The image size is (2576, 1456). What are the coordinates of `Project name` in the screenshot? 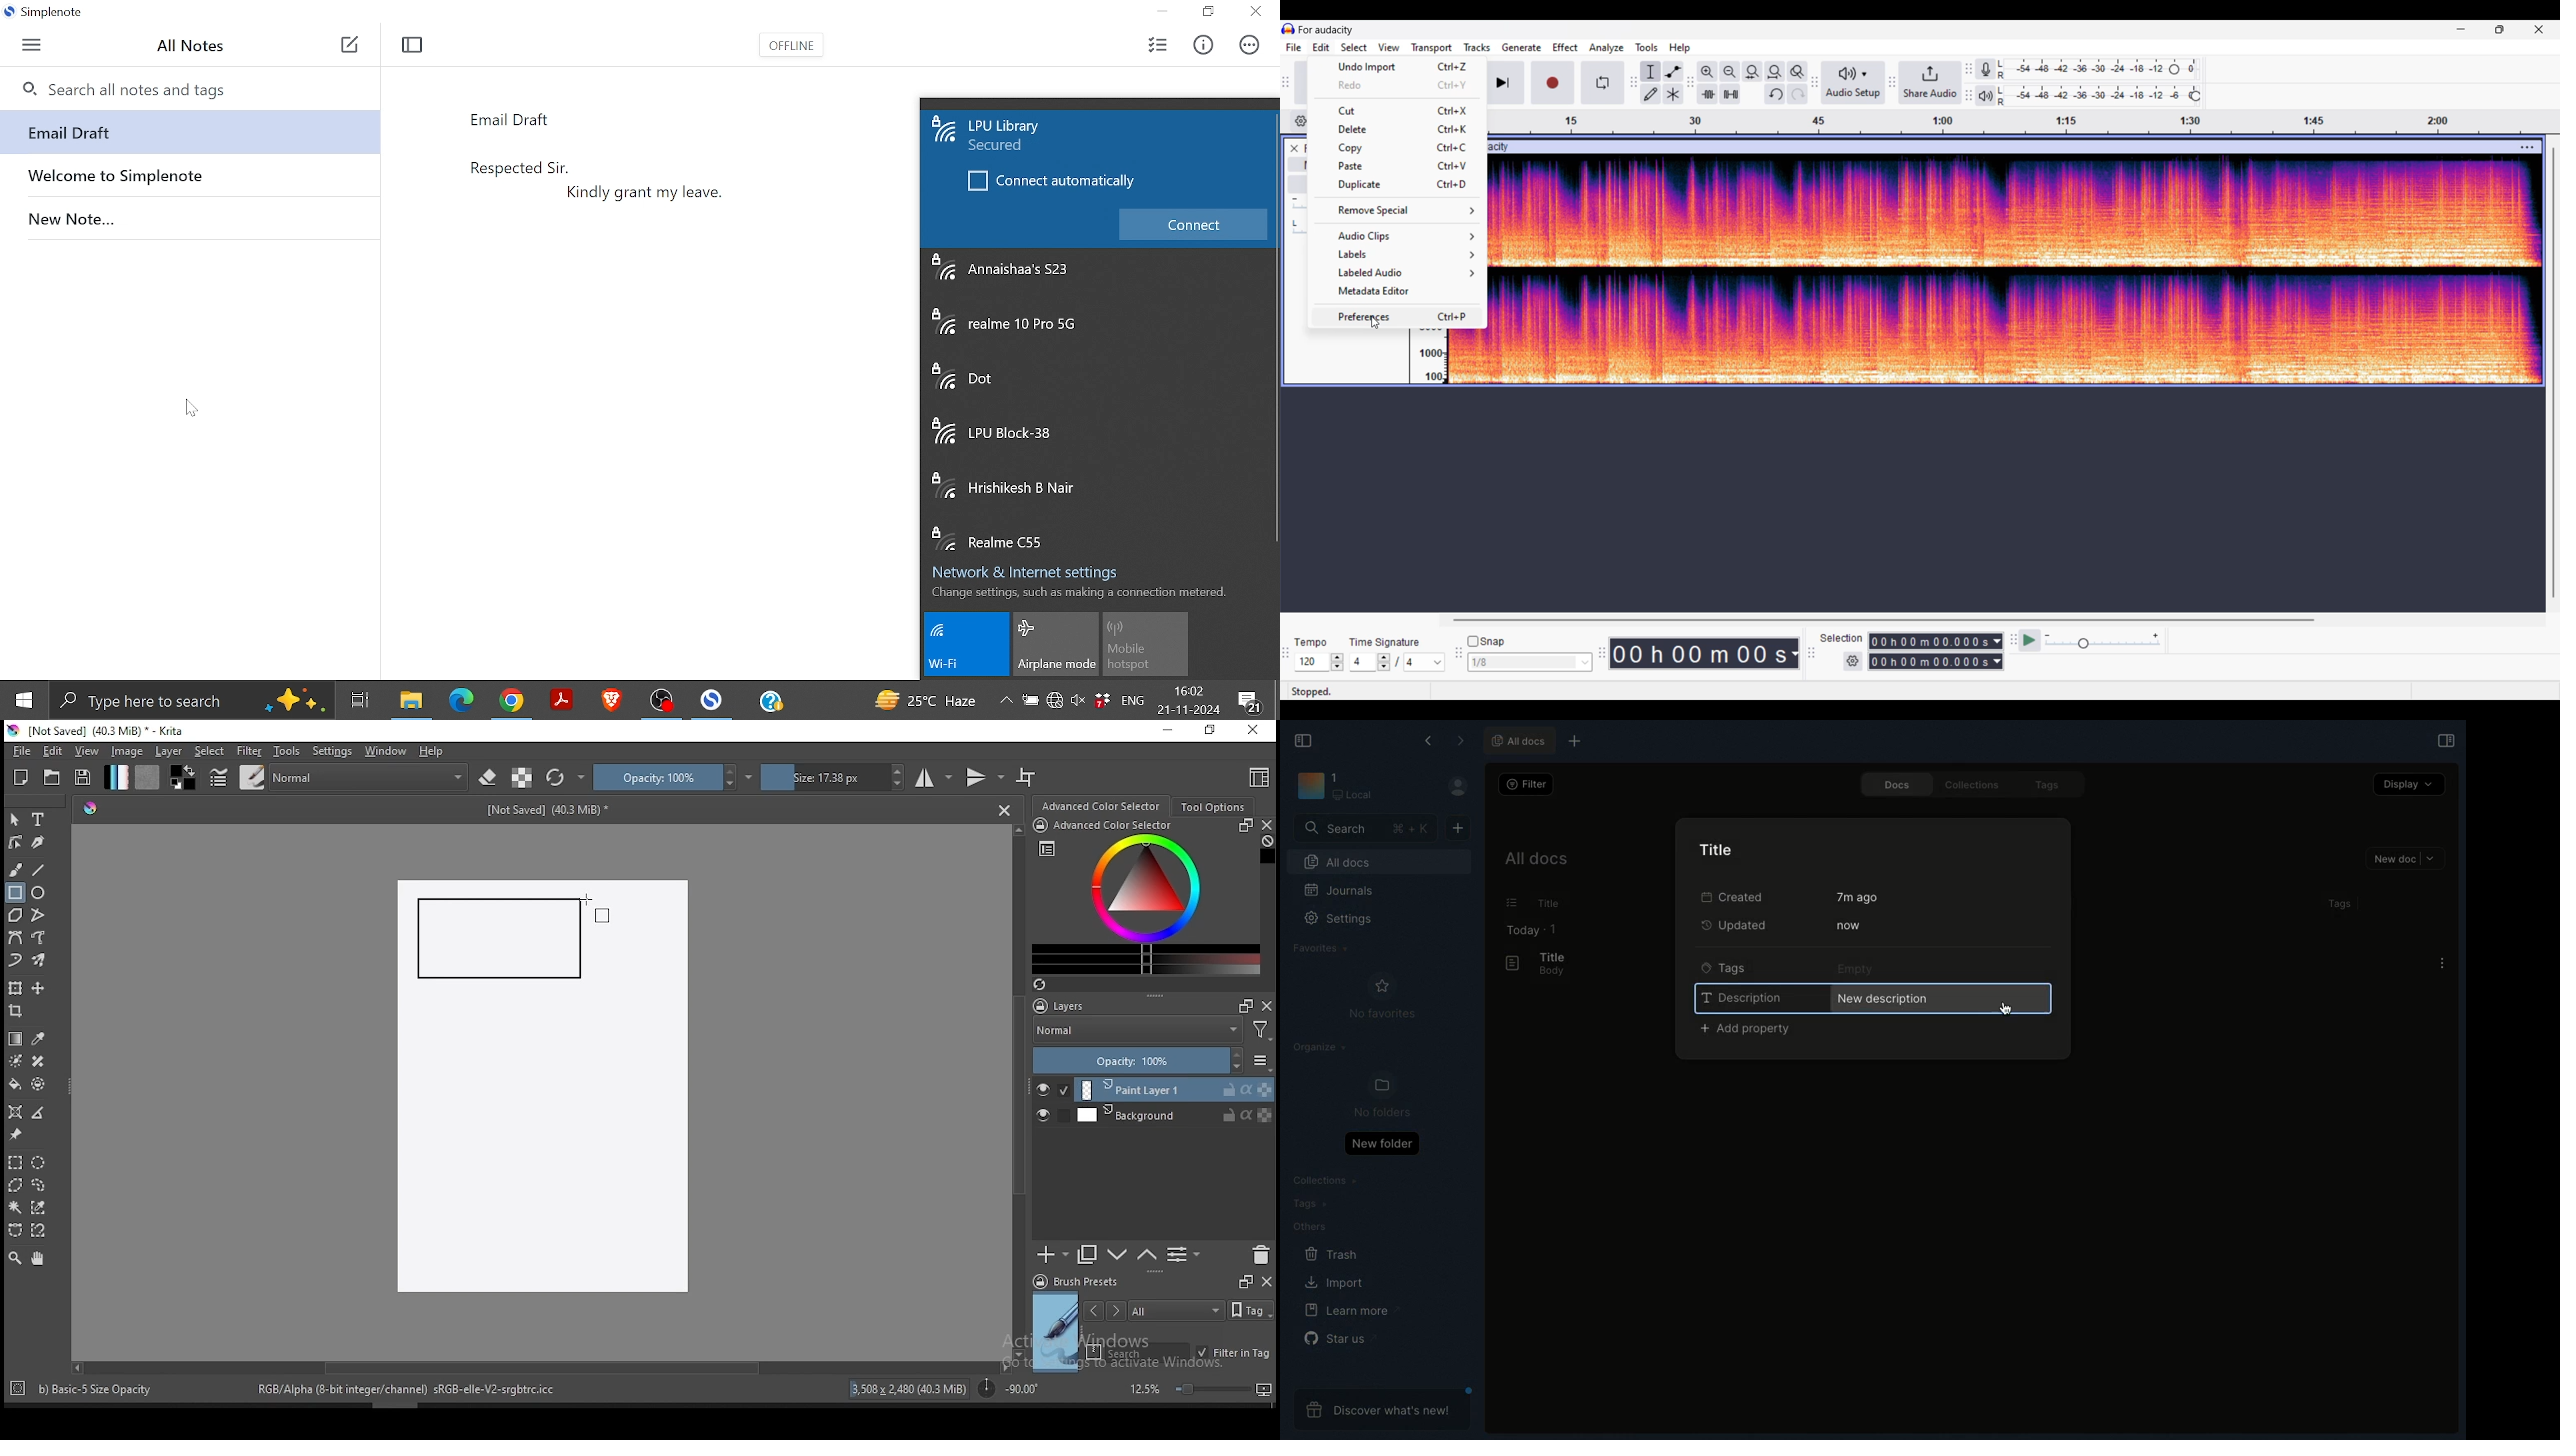 It's located at (1326, 30).